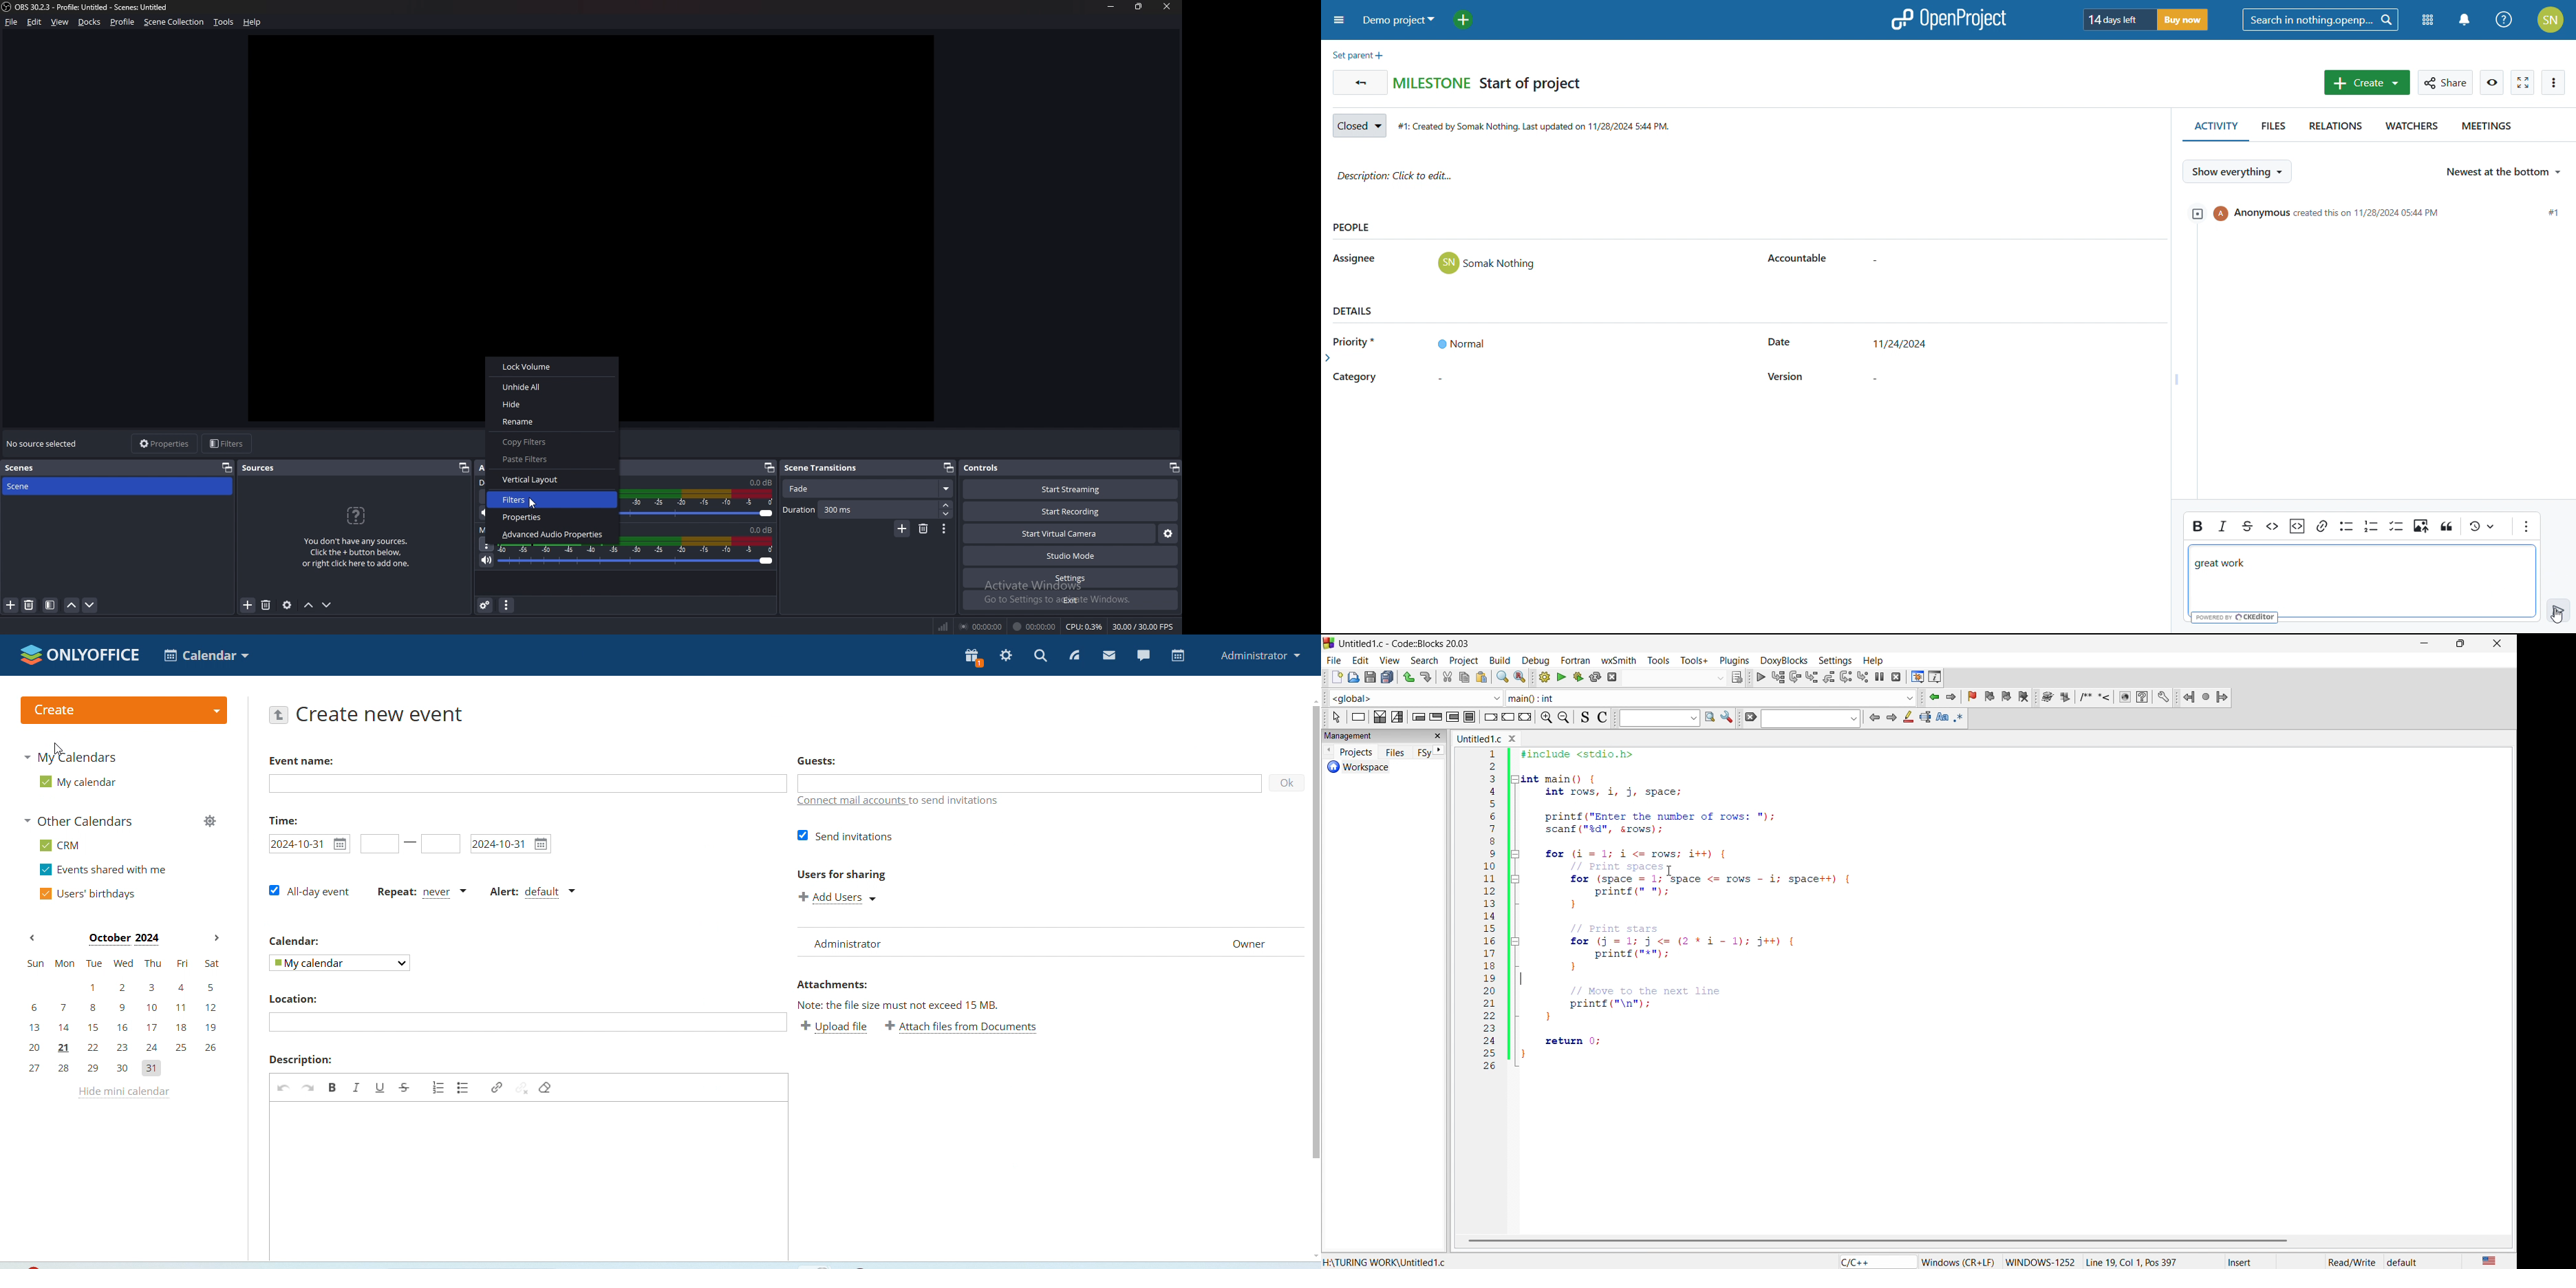 This screenshot has width=2576, height=1288. I want to click on workspace, so click(1376, 768).